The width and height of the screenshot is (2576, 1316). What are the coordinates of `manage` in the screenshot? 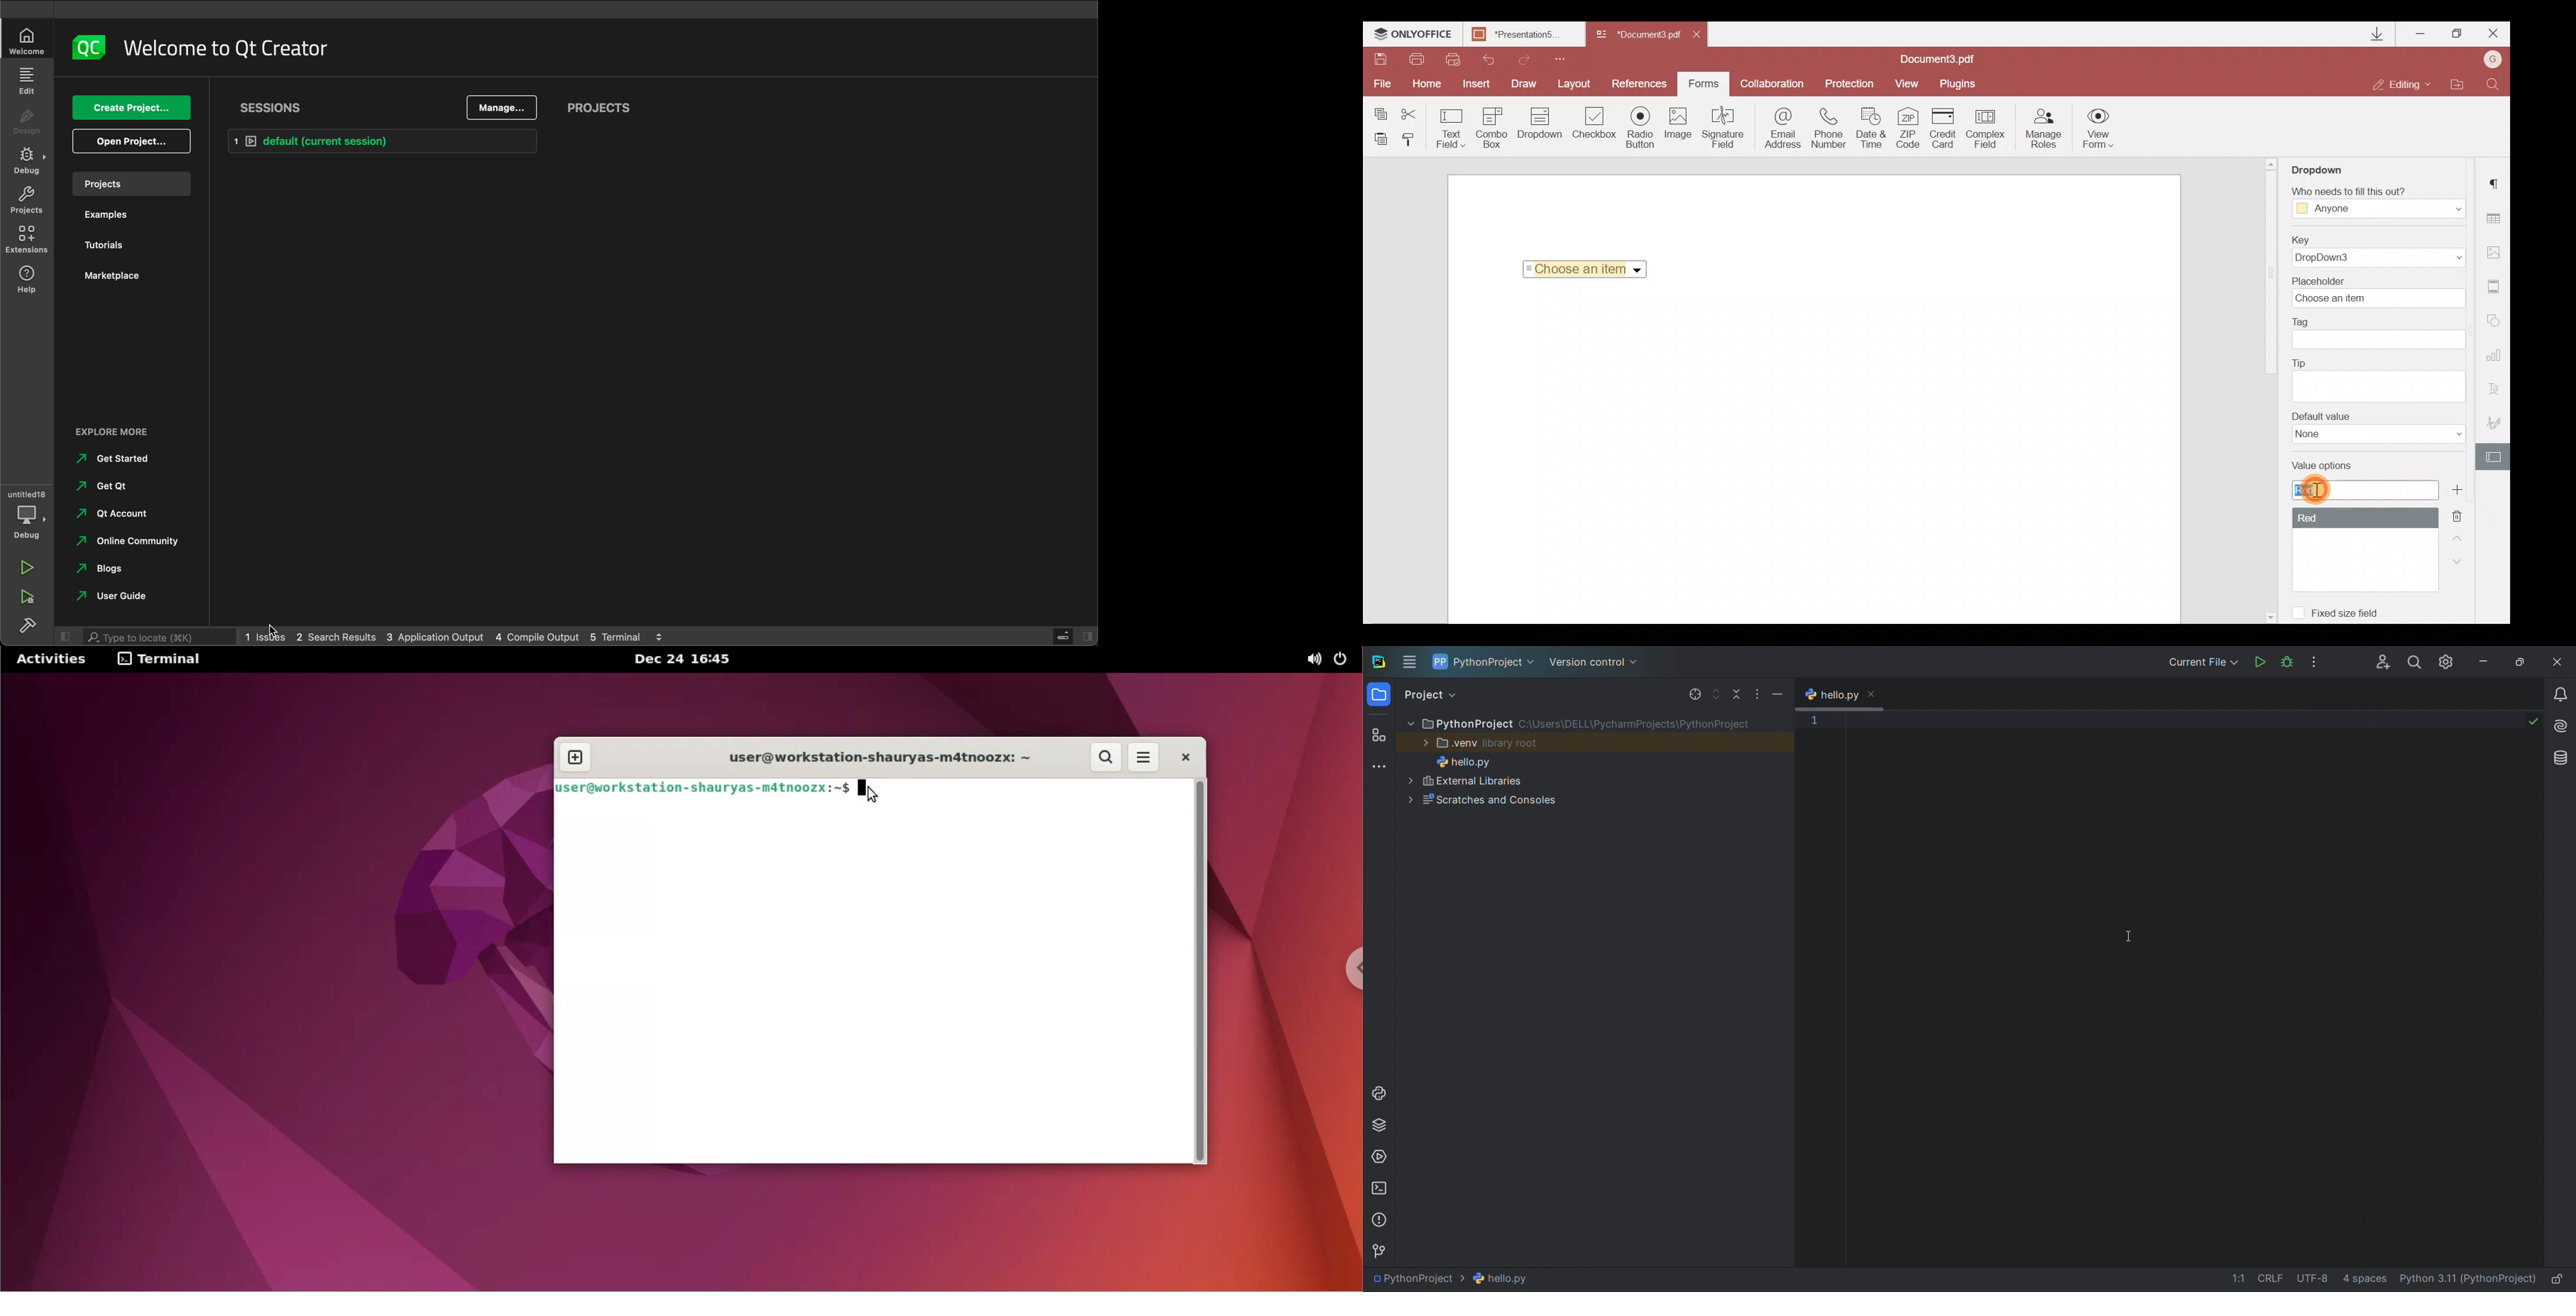 It's located at (503, 108).